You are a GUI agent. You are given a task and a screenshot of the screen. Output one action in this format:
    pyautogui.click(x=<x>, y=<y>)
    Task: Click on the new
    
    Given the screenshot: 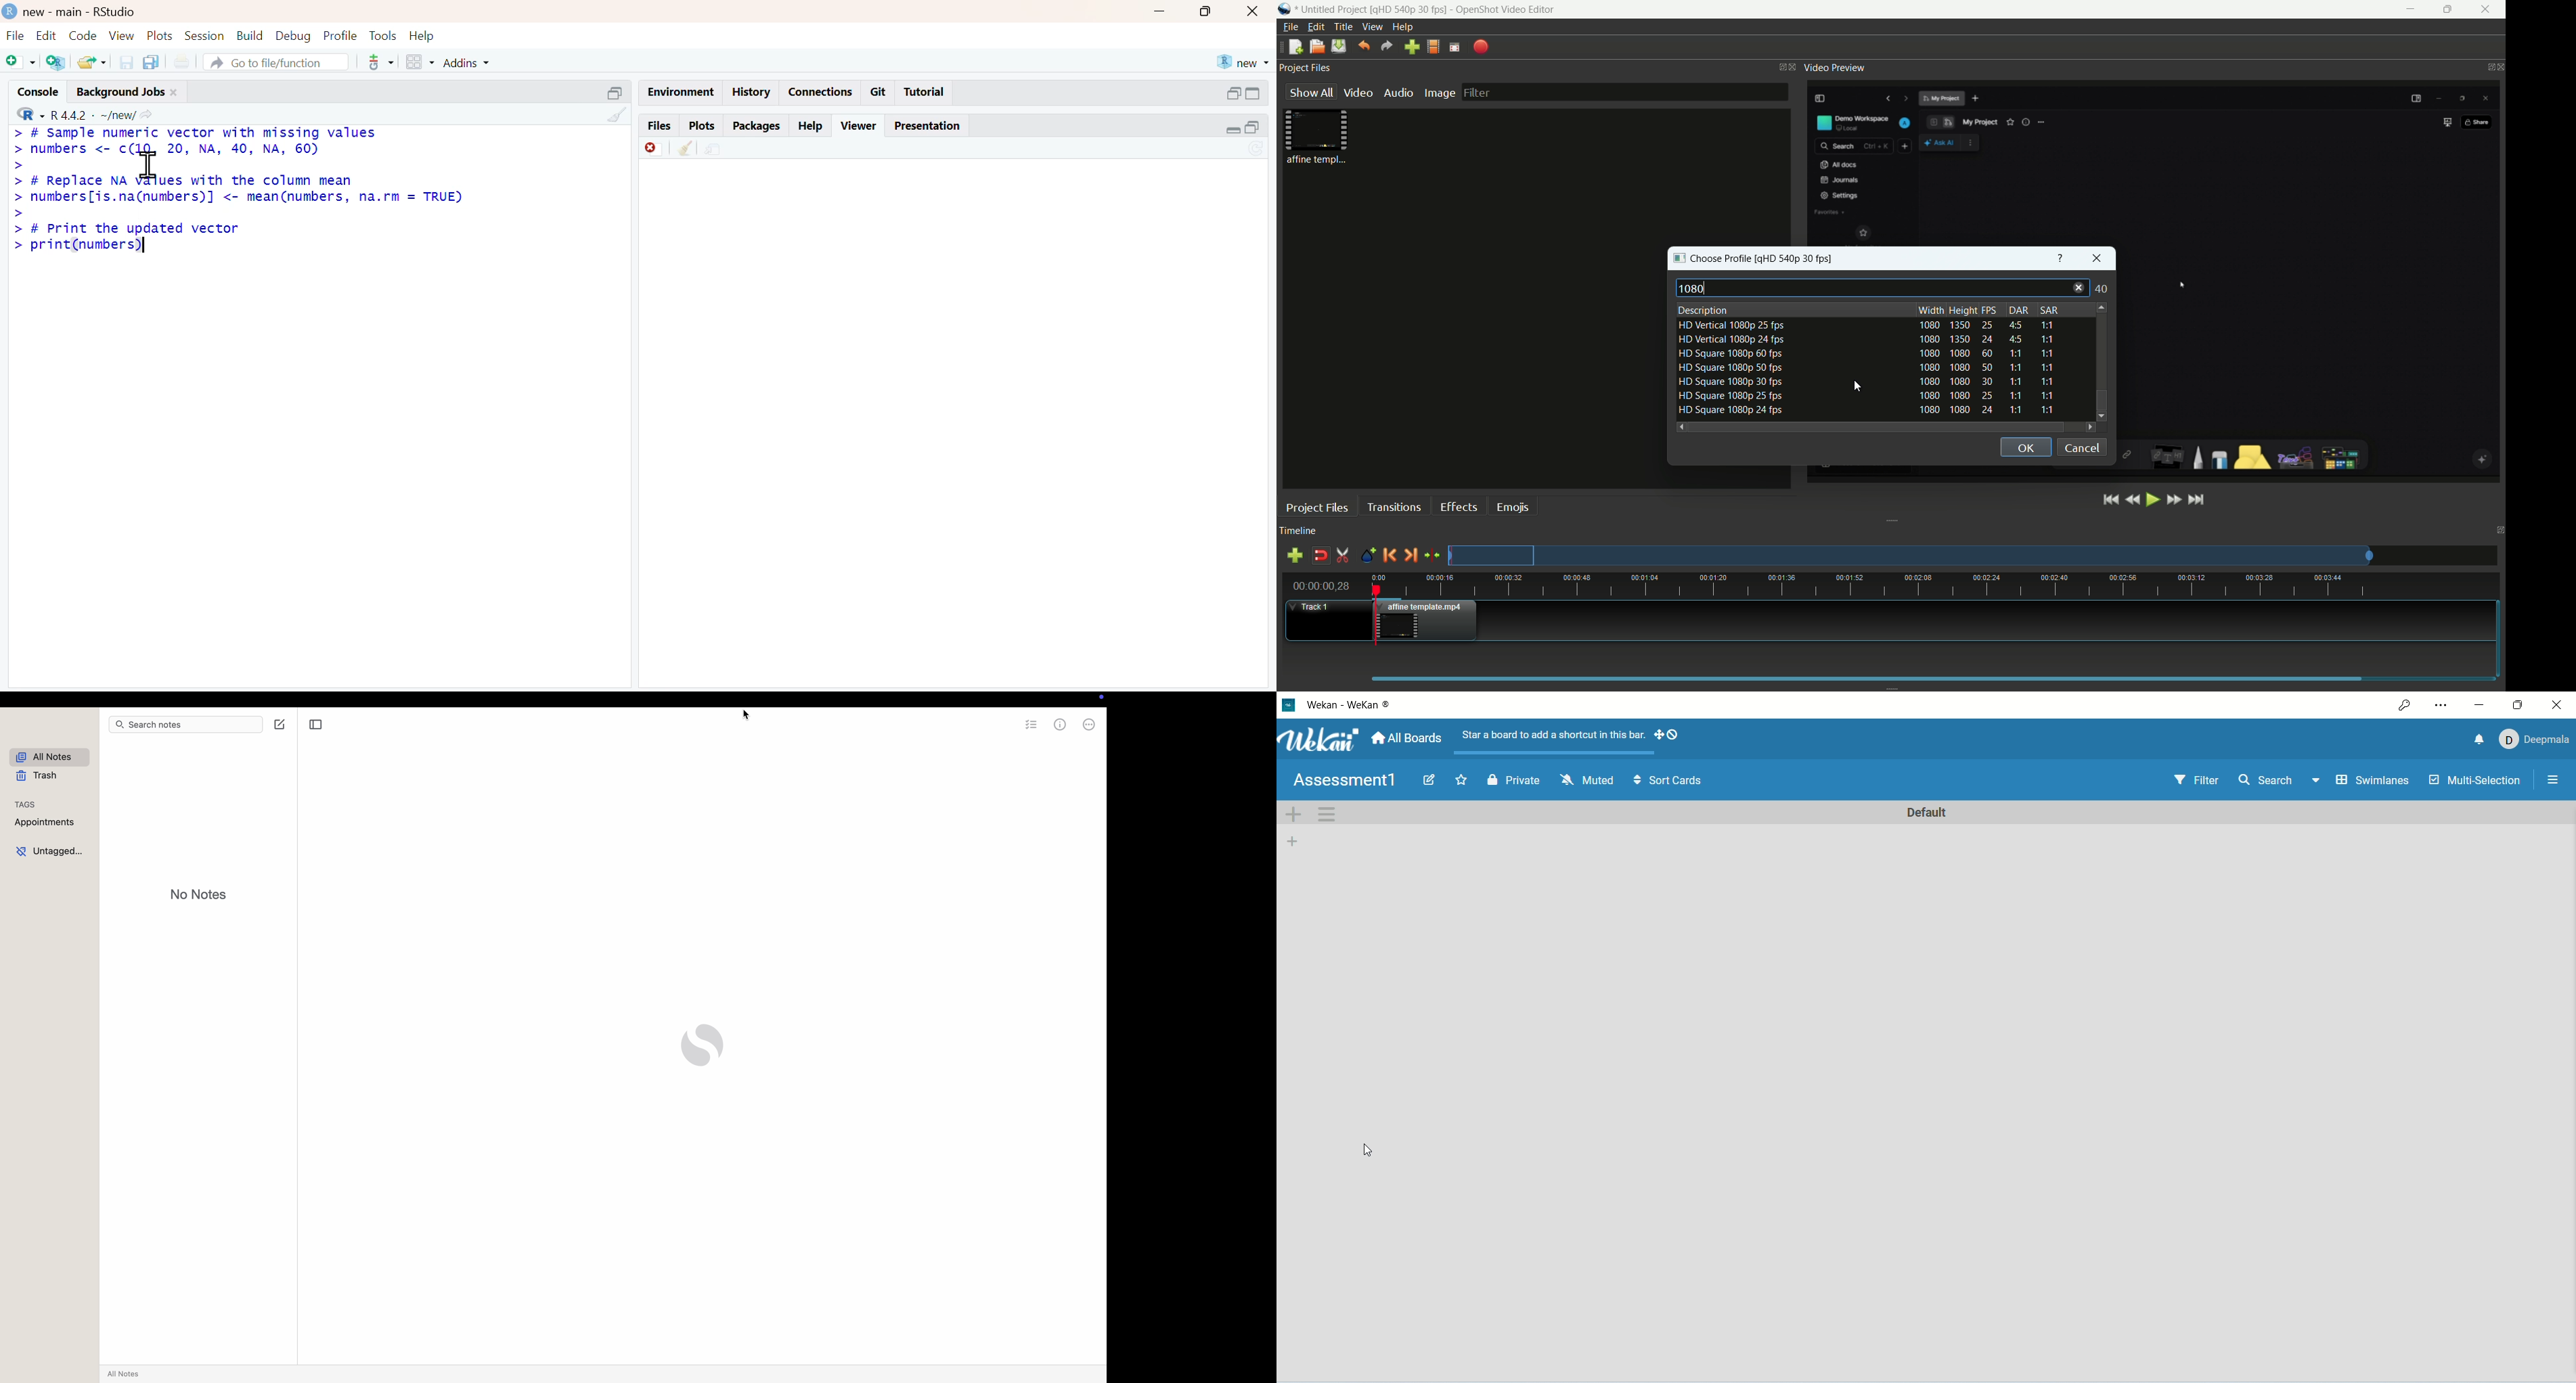 What is the action you would take?
    pyautogui.click(x=1245, y=63)
    